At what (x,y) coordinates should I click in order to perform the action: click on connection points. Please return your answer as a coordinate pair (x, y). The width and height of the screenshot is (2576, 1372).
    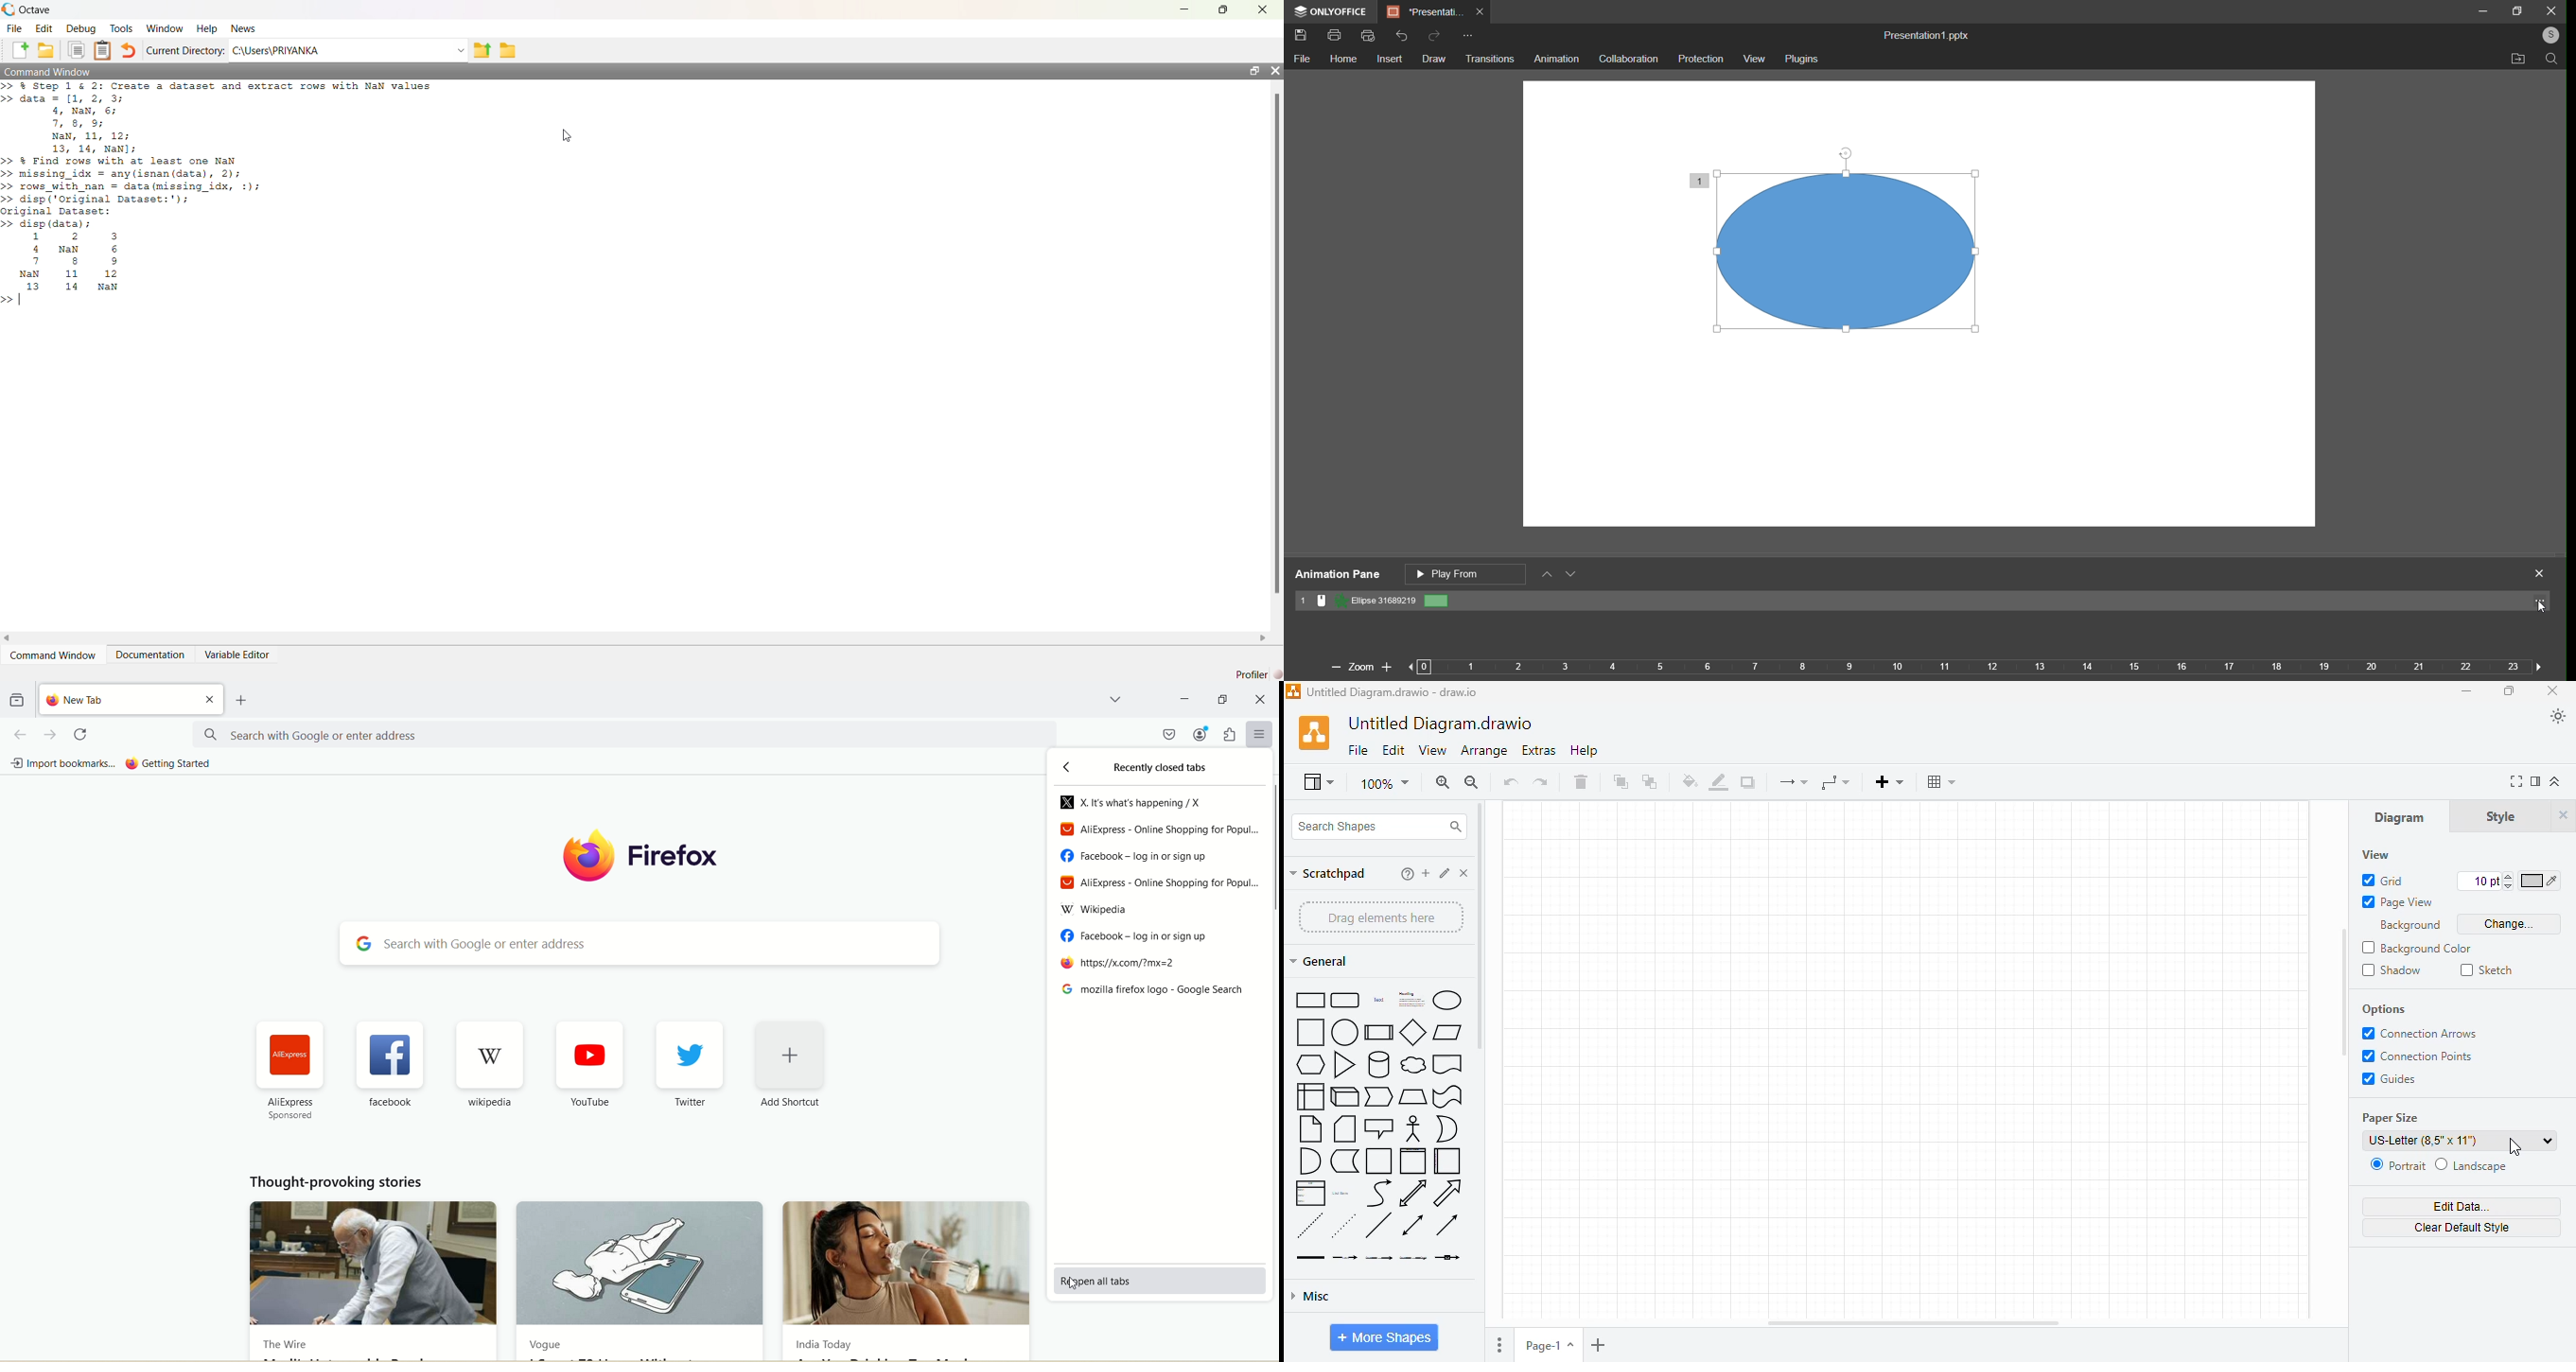
    Looking at the image, I should click on (2416, 1056).